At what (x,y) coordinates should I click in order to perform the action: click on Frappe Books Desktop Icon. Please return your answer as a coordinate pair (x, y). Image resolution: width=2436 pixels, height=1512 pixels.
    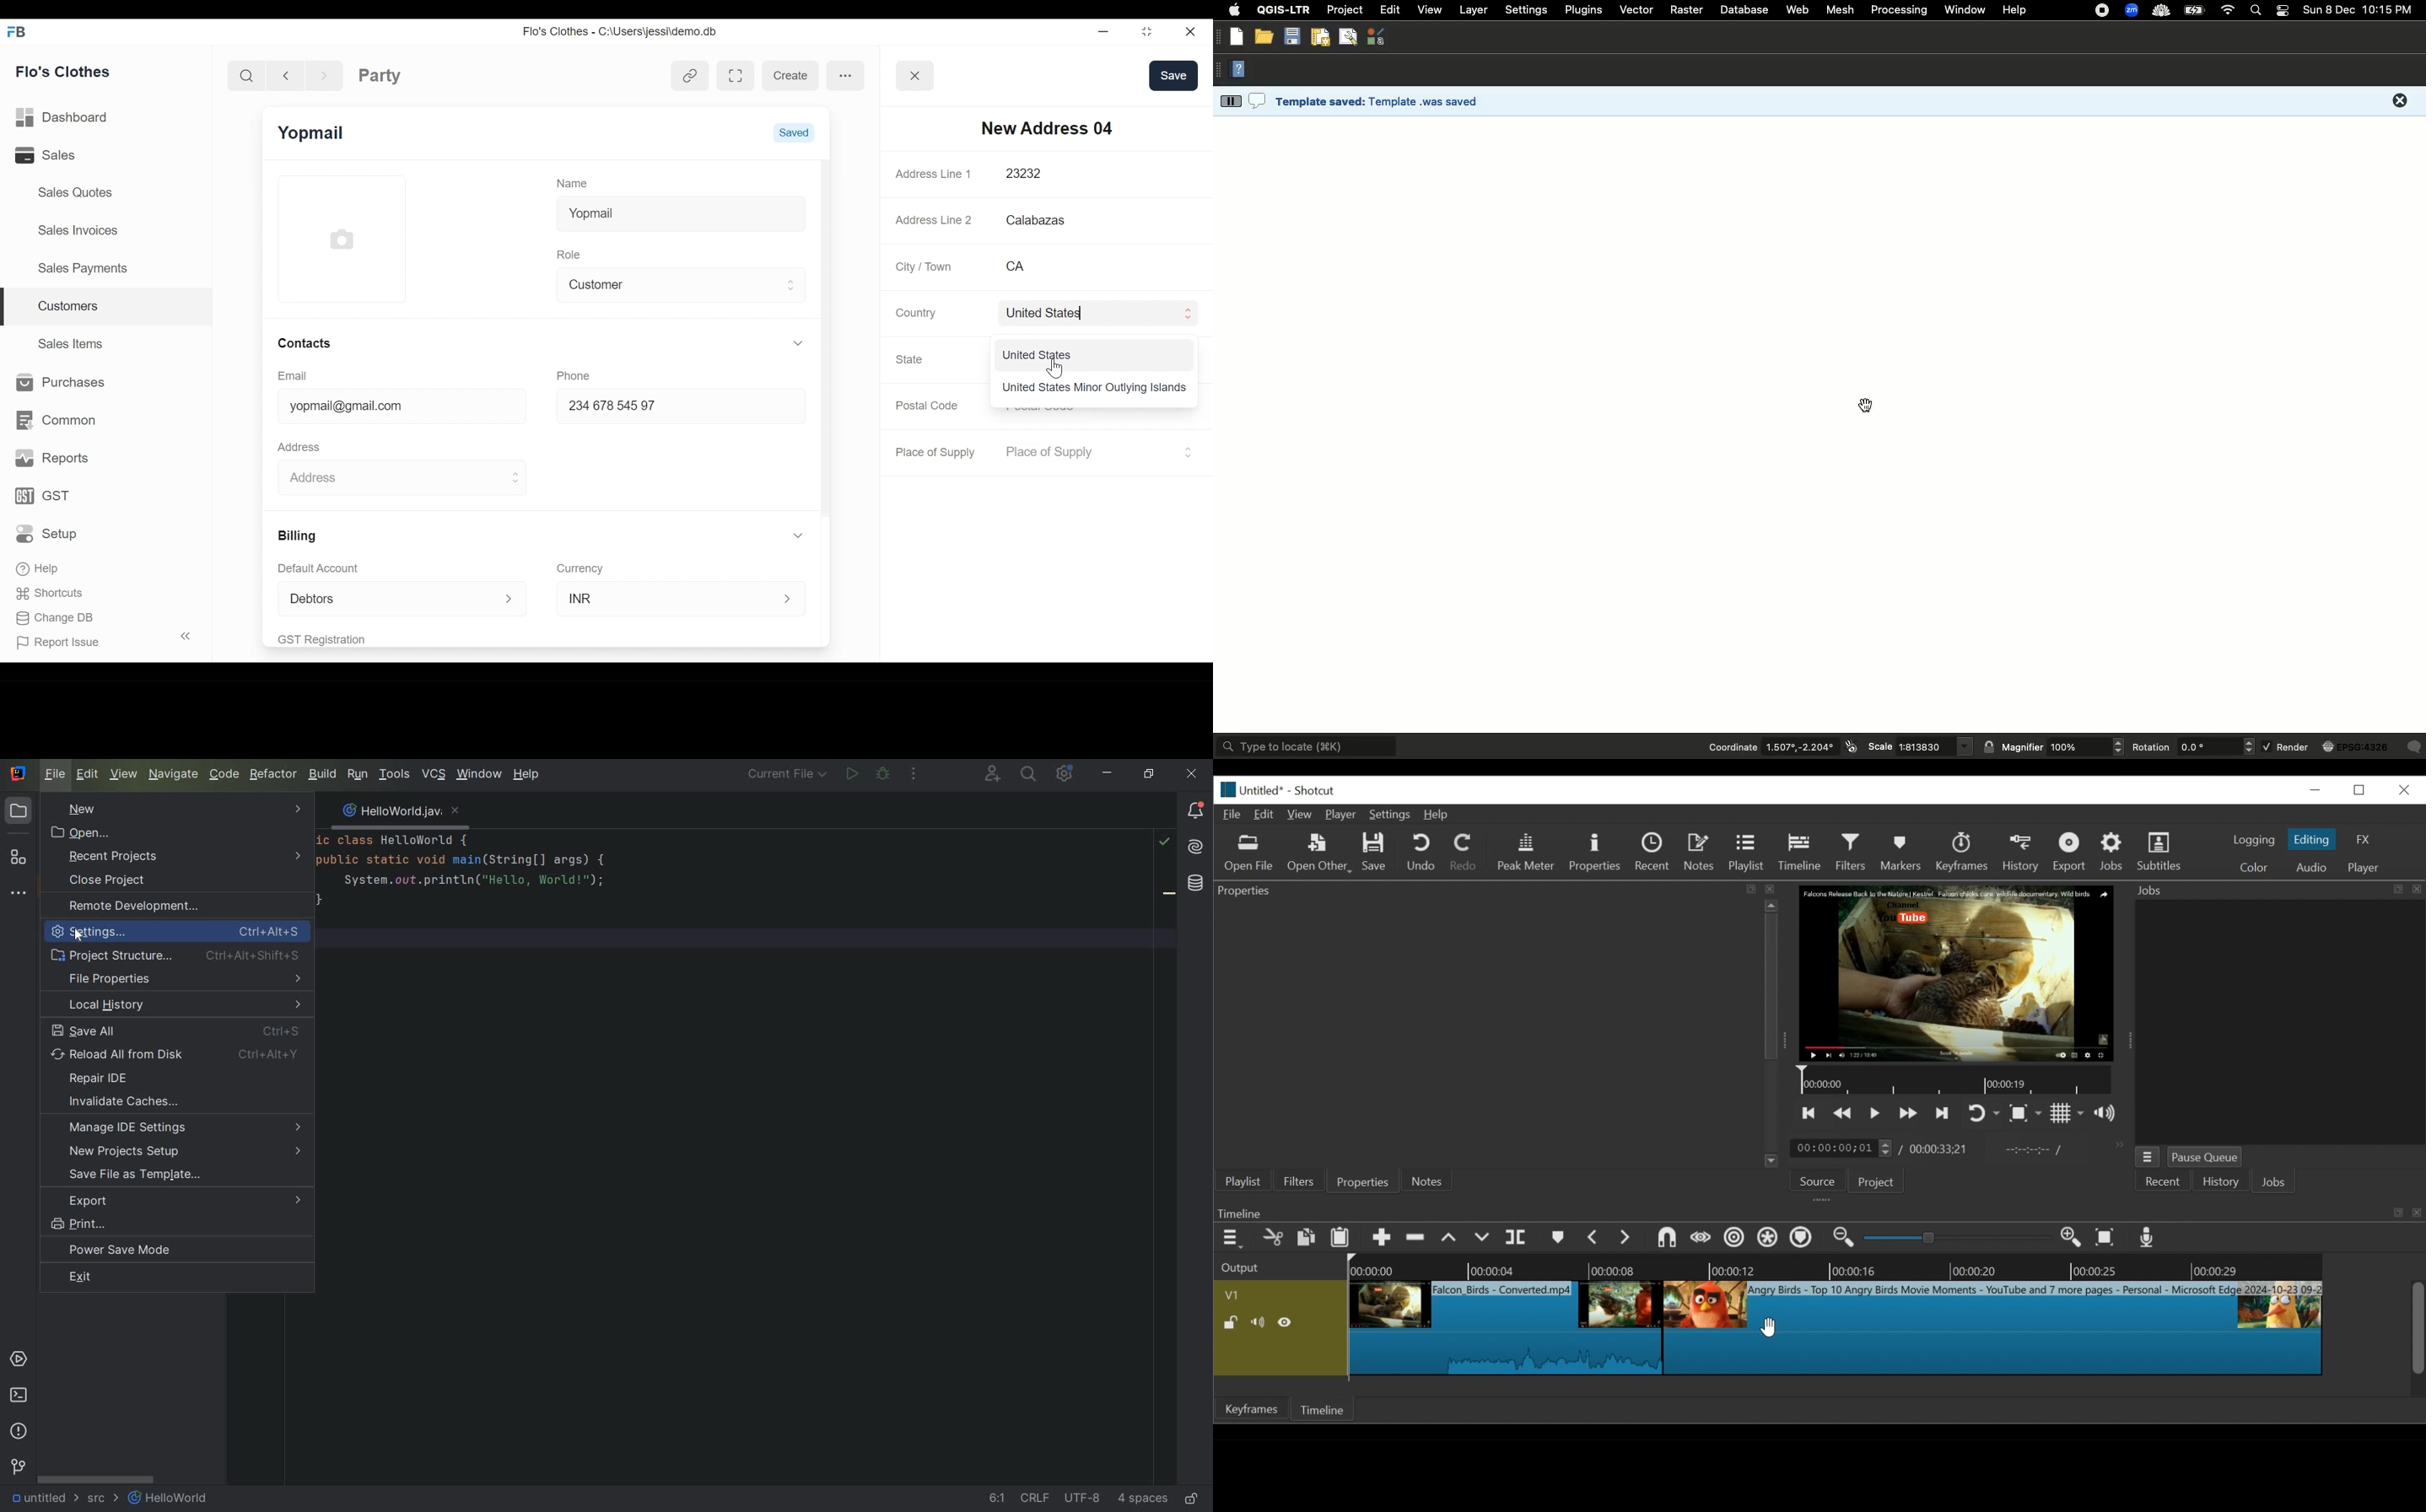
    Looking at the image, I should click on (15, 33).